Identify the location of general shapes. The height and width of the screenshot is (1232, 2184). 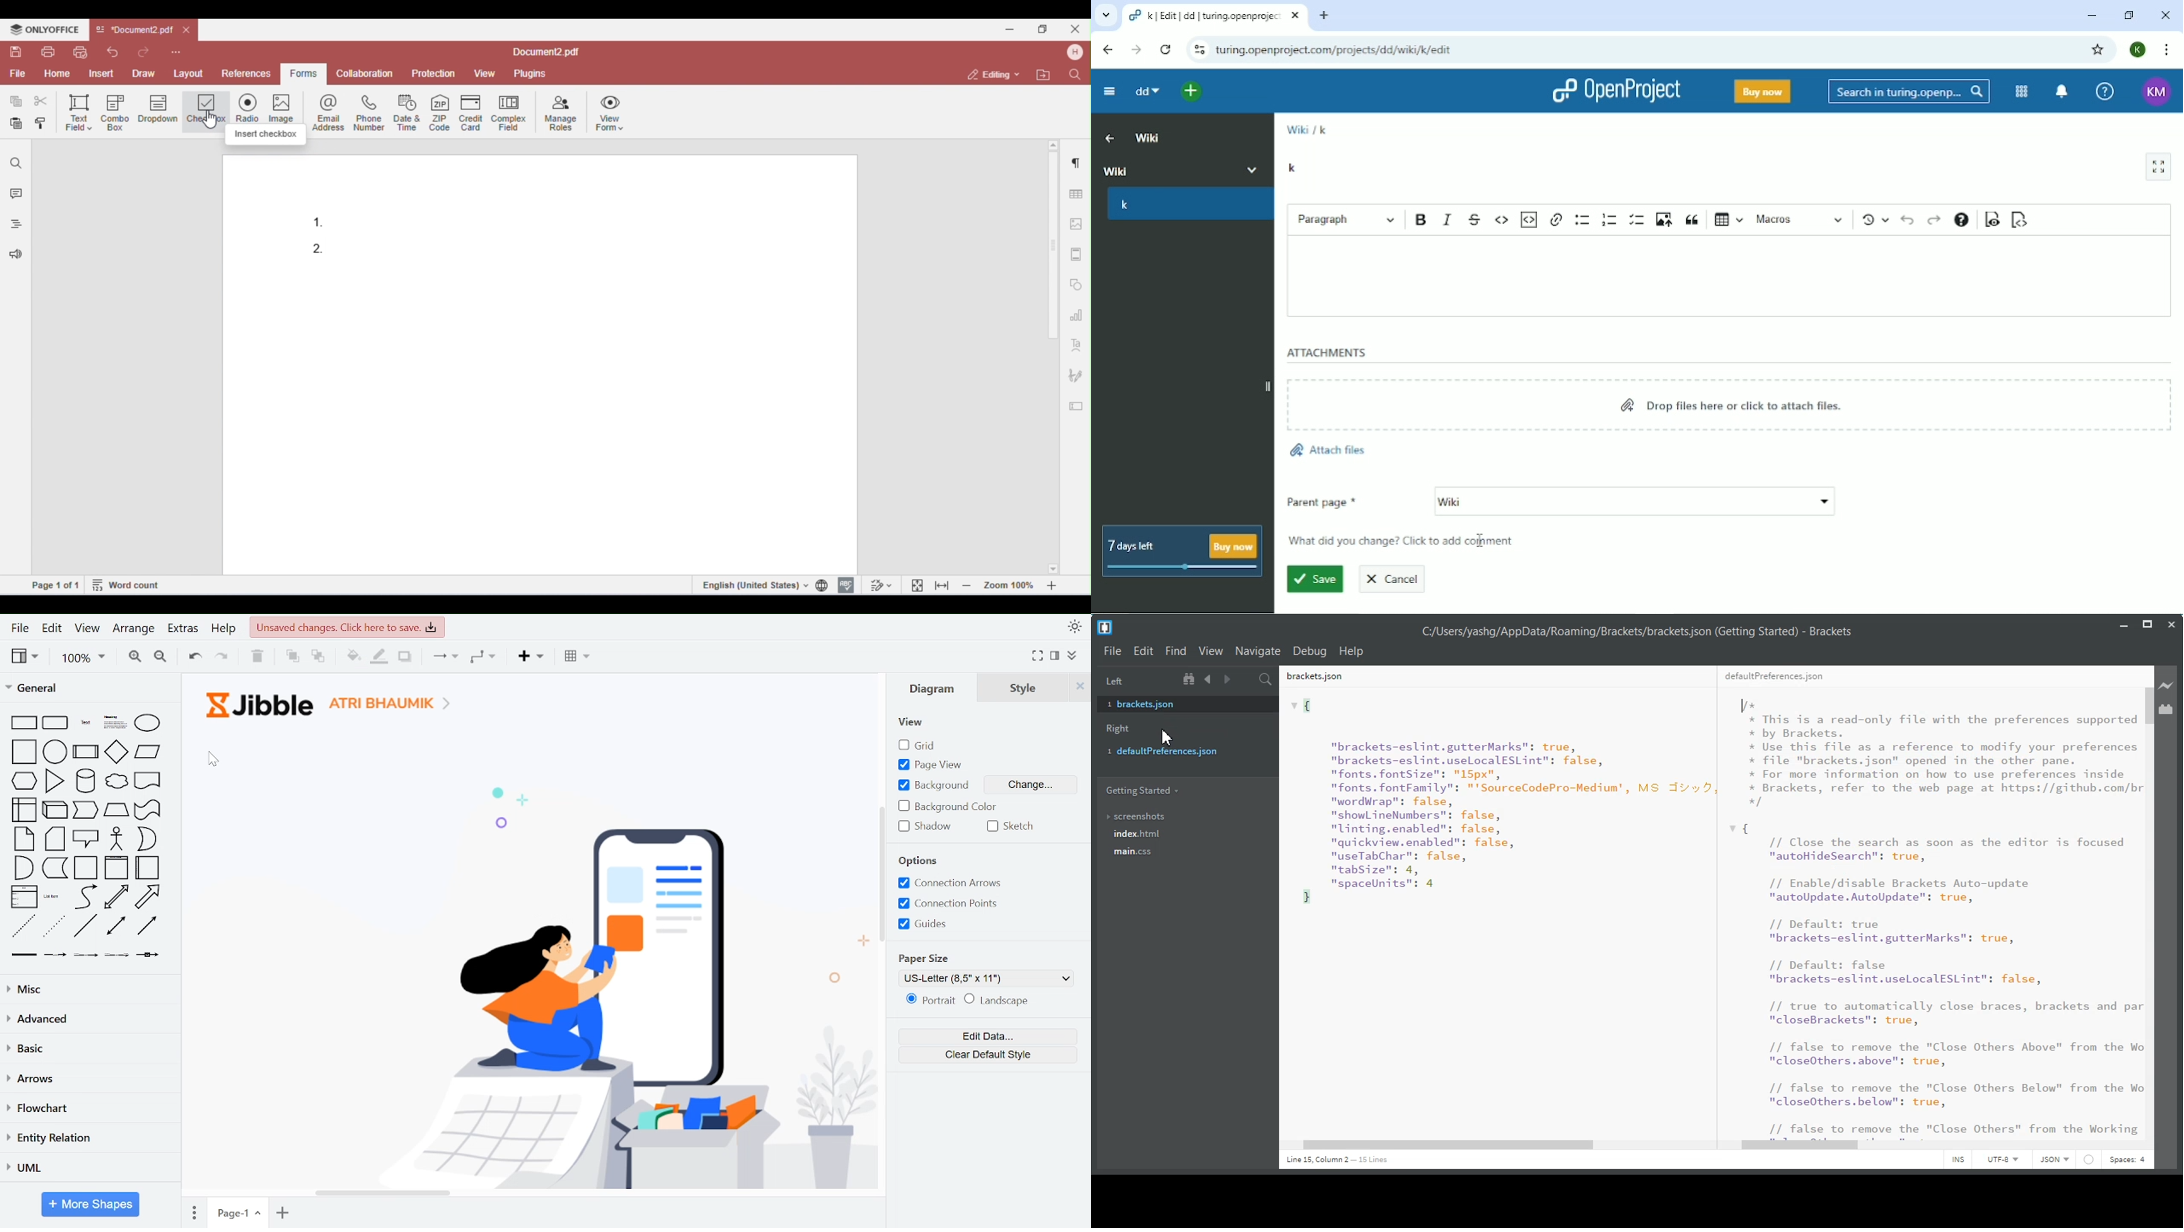
(114, 808).